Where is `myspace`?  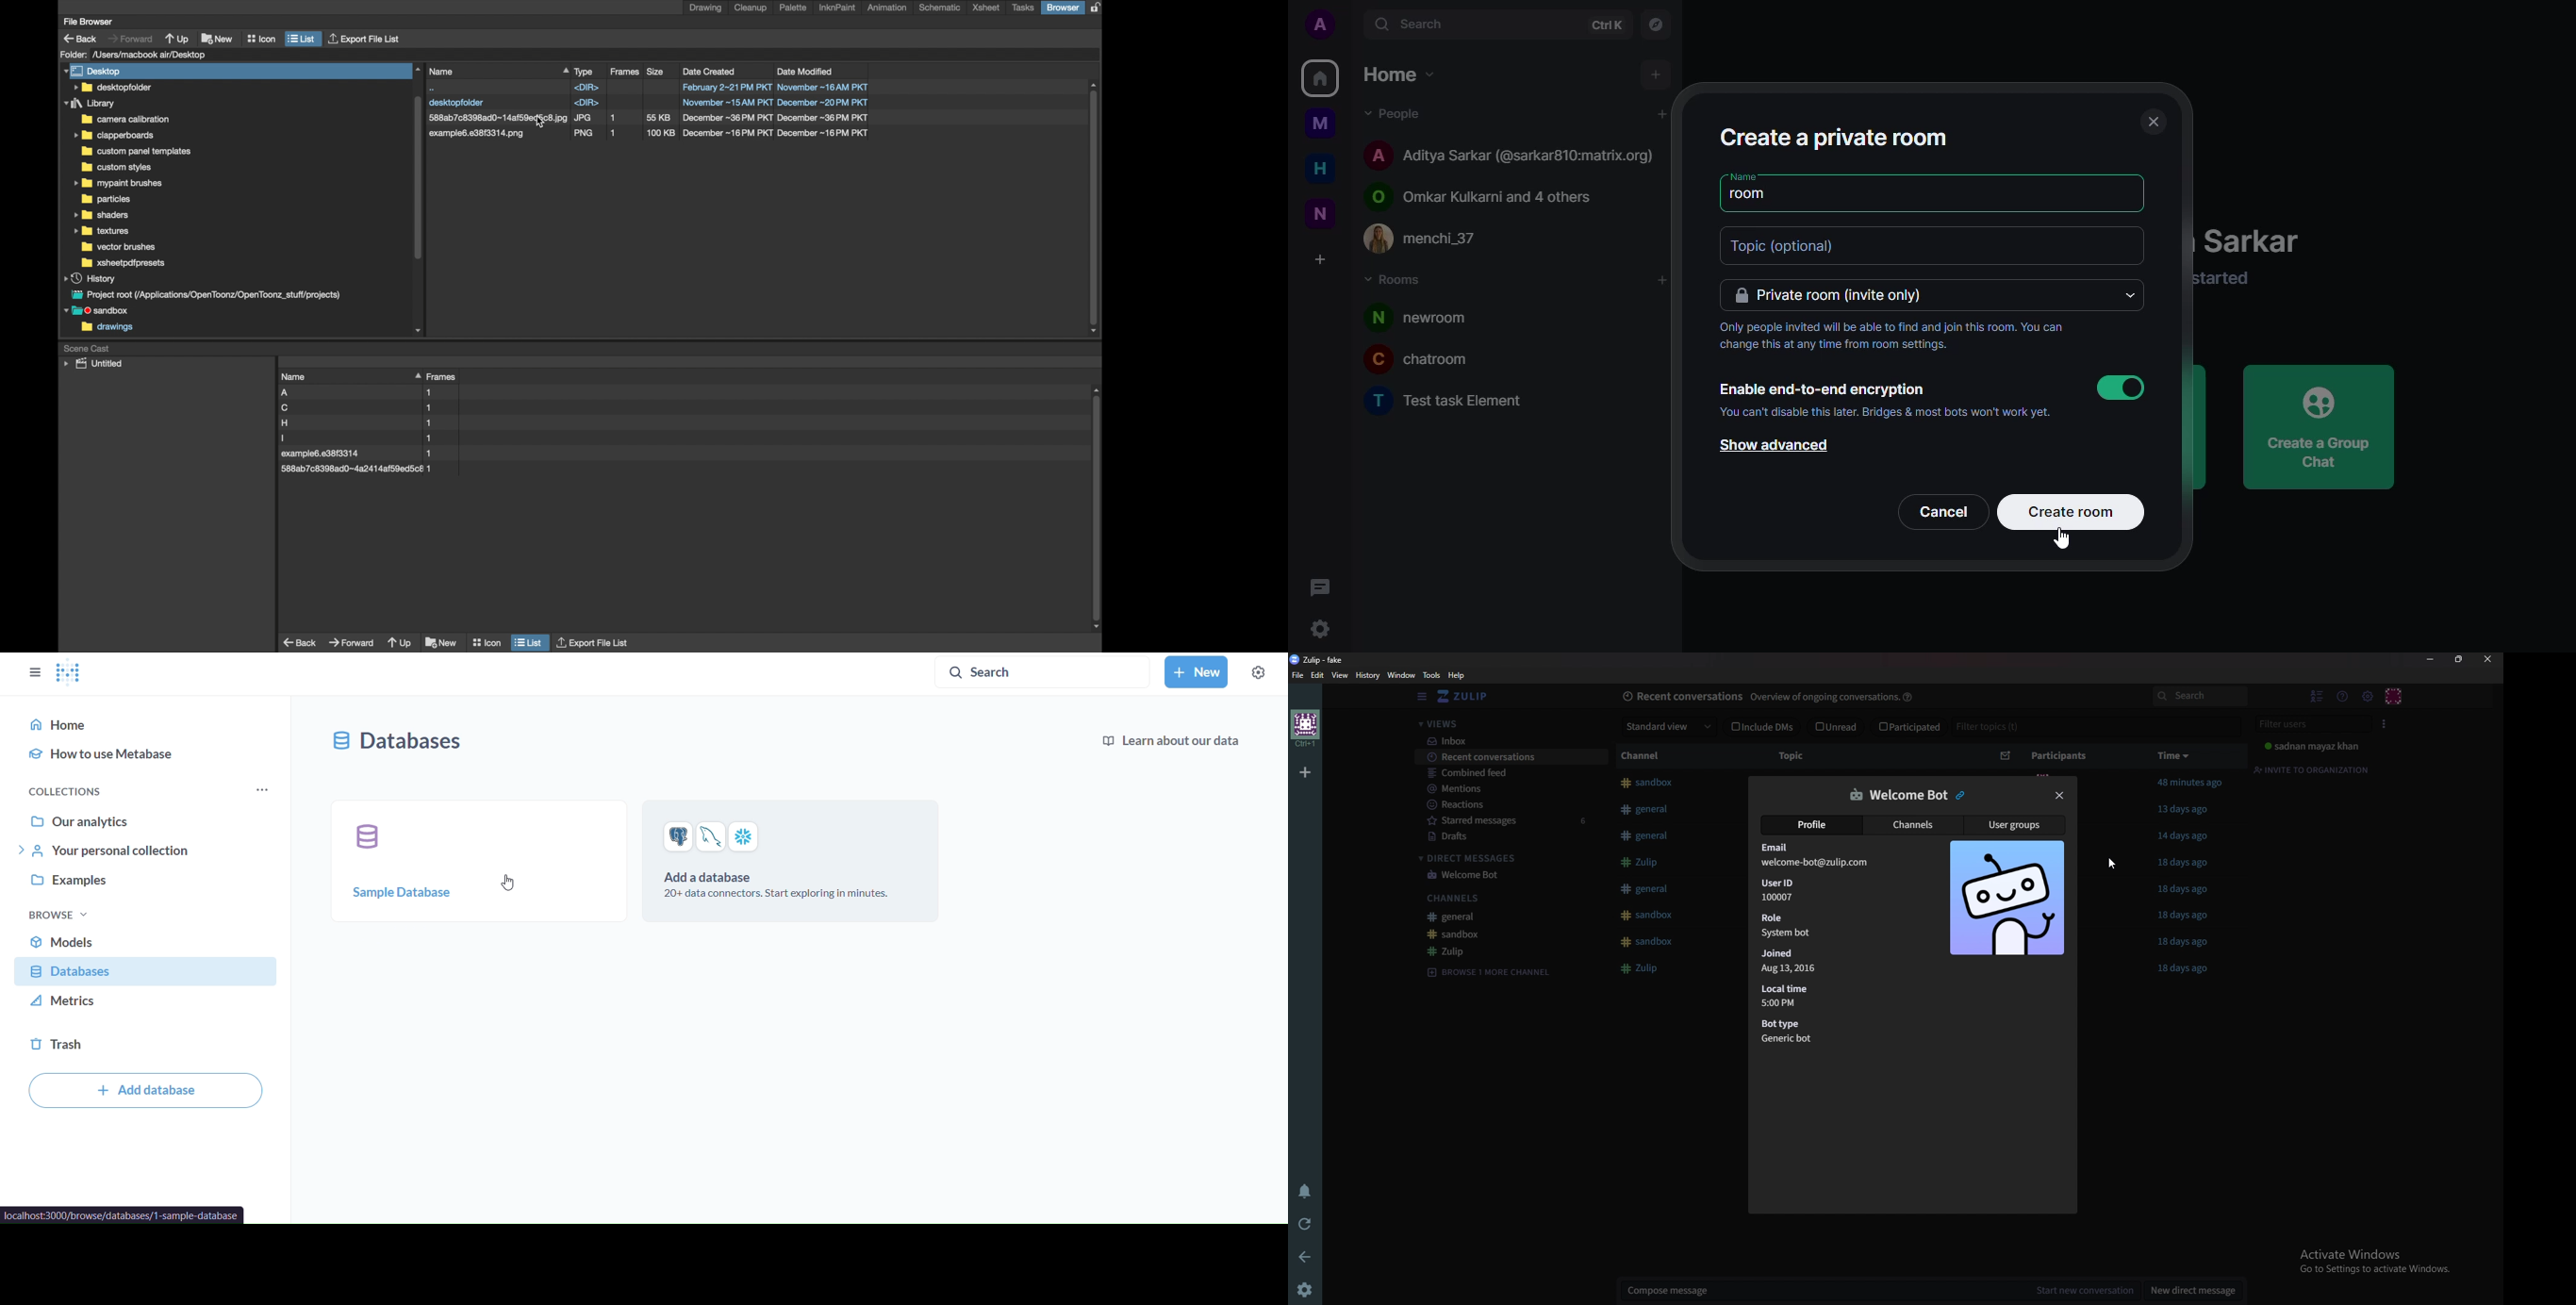
myspace is located at coordinates (1321, 124).